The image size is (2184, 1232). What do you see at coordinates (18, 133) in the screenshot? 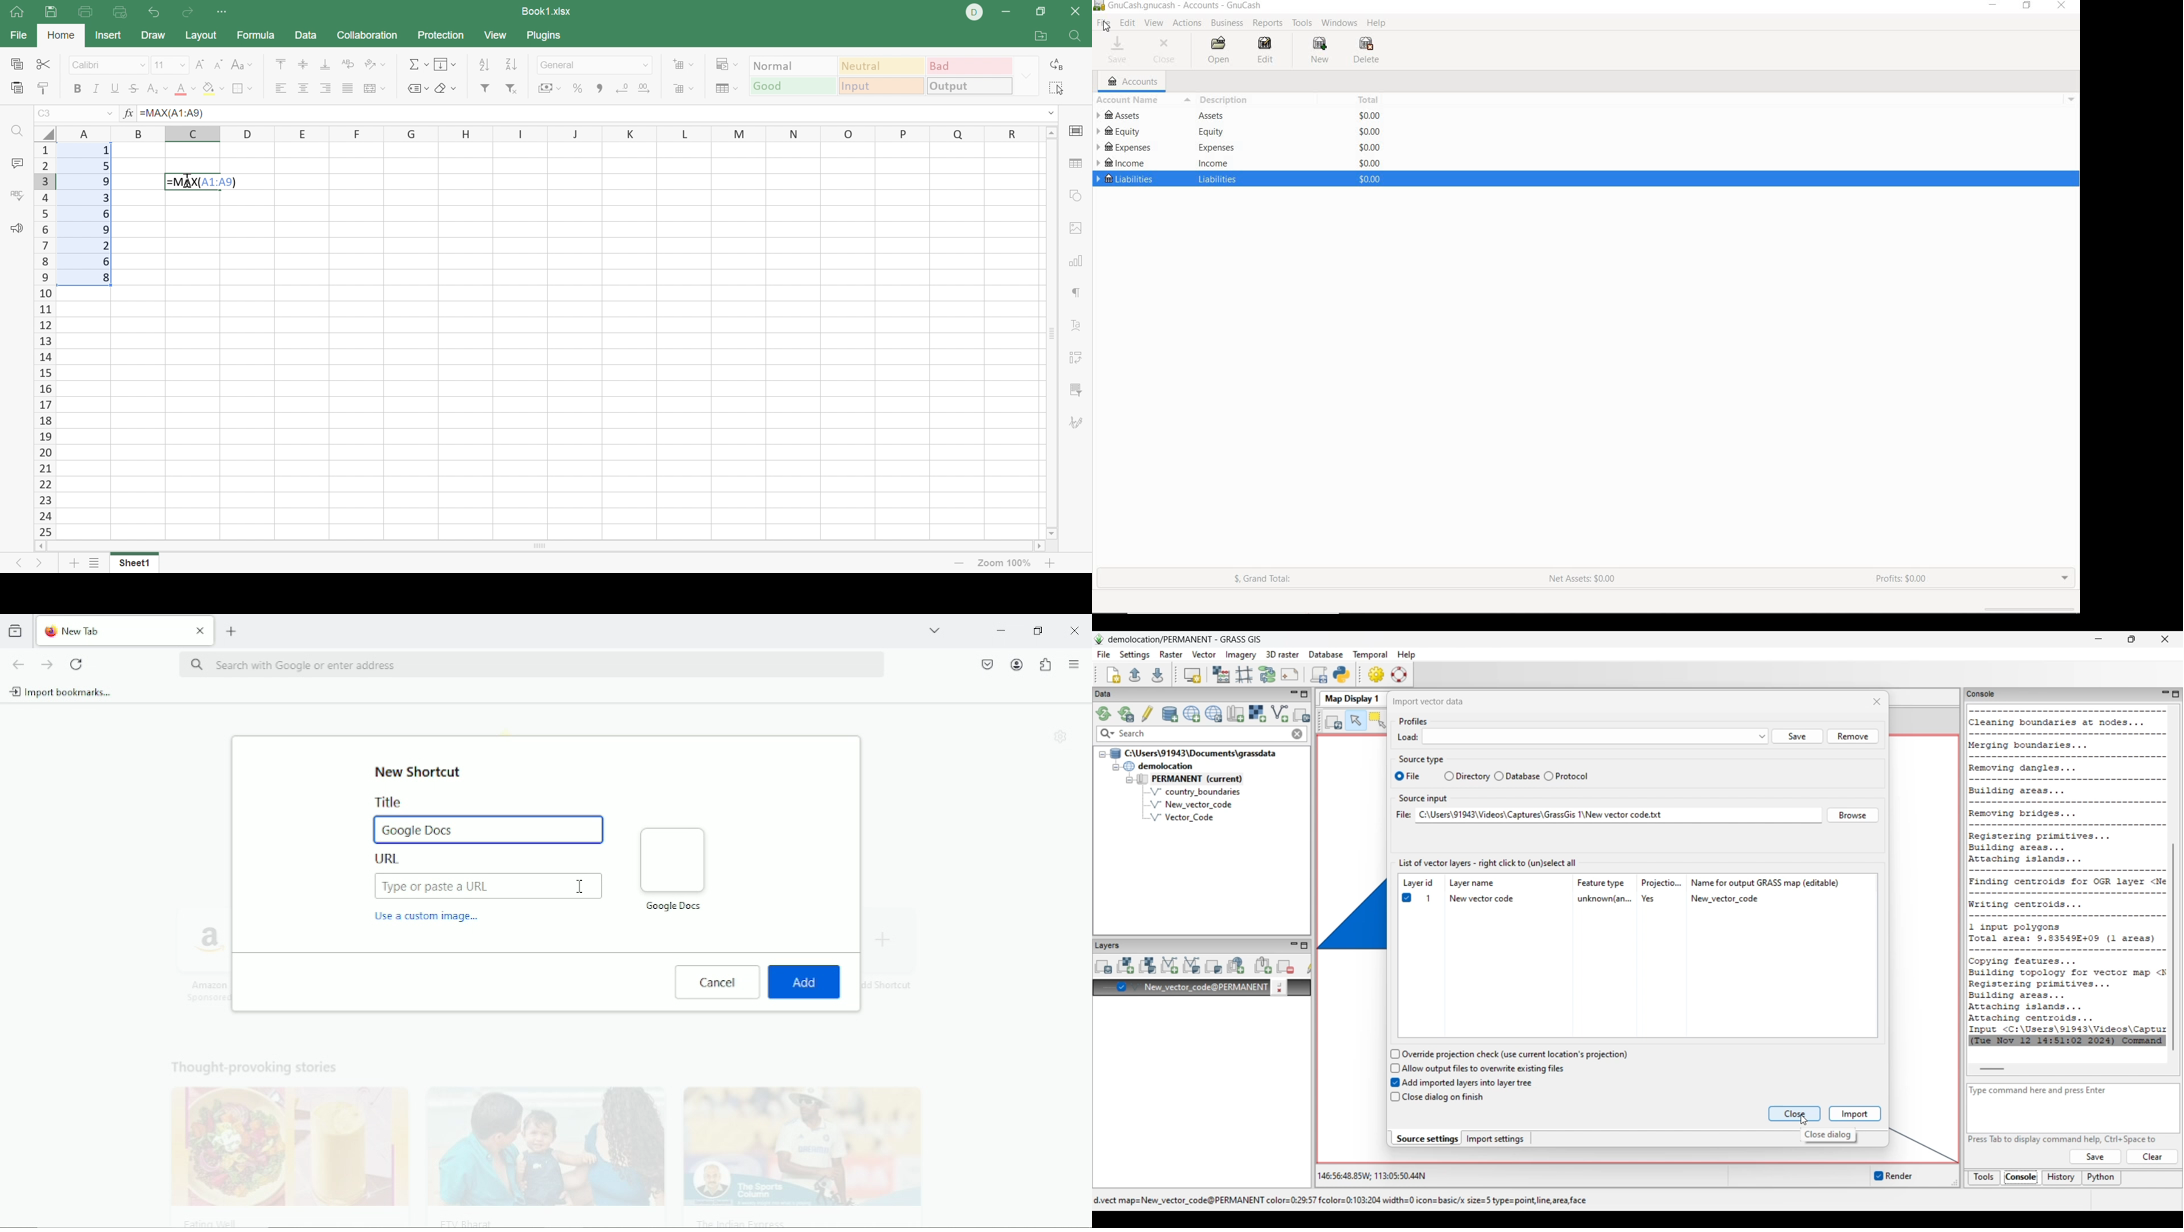
I see `Find` at bounding box center [18, 133].